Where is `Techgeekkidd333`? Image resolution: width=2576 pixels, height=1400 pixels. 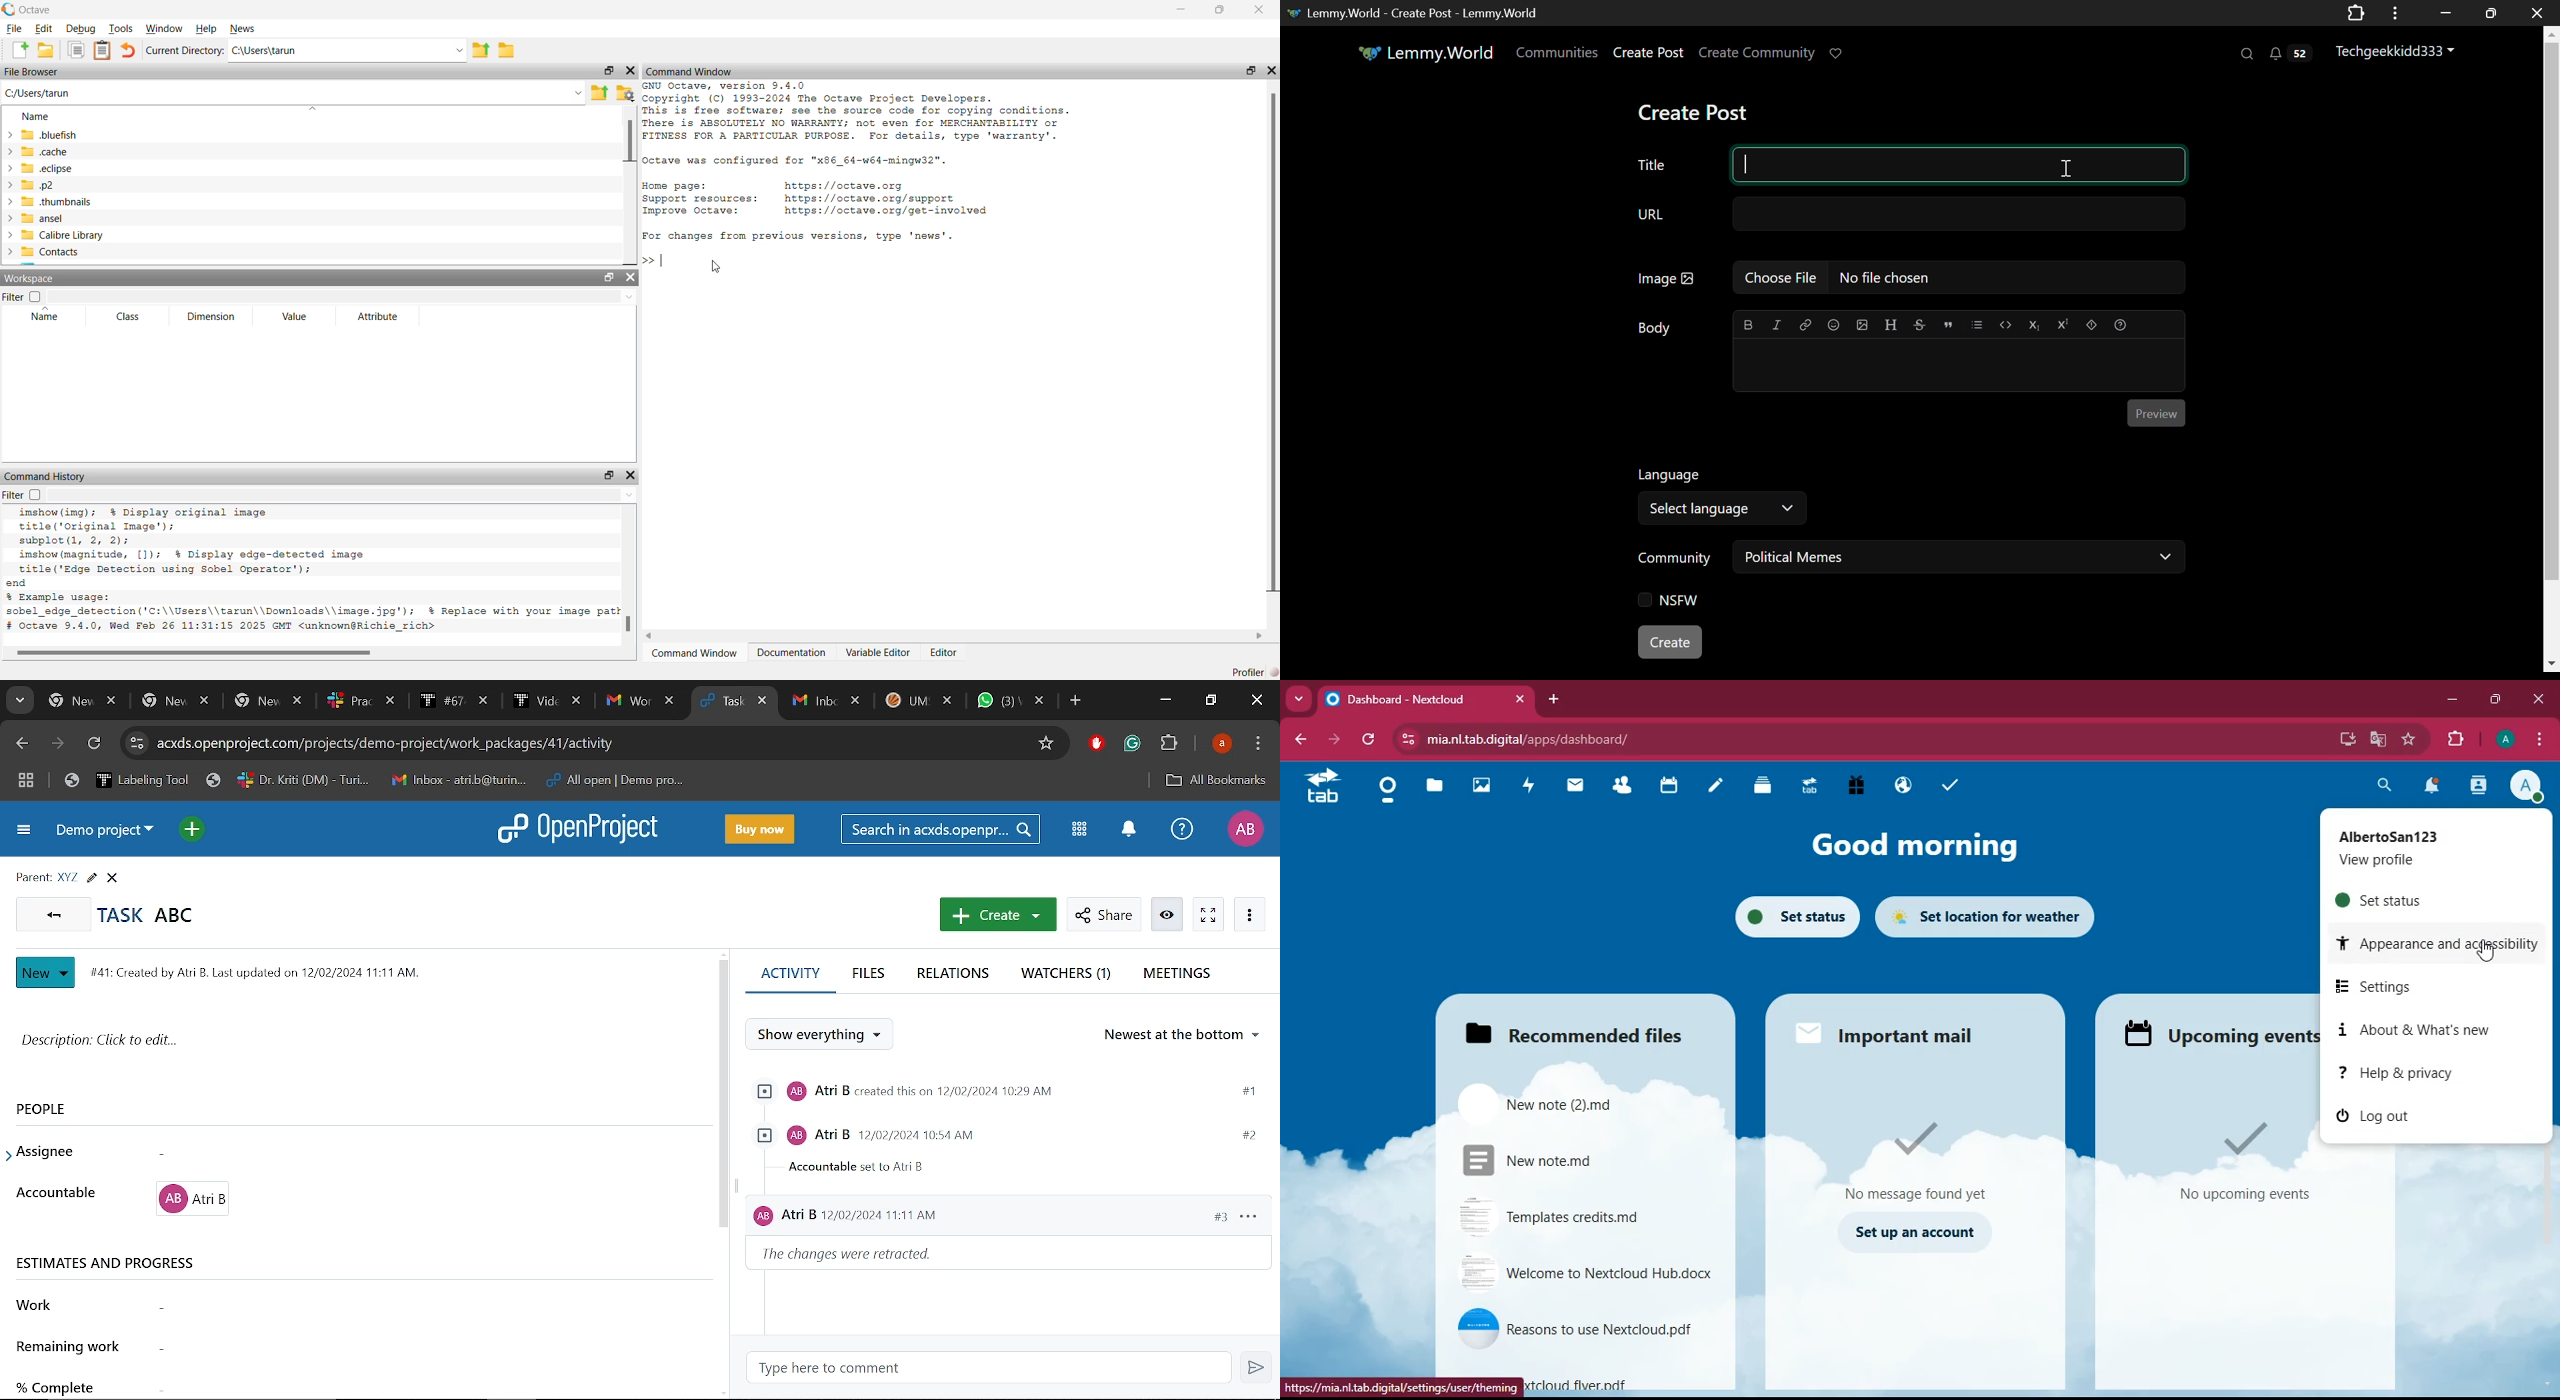
Techgeekkidd333 is located at coordinates (2395, 52).